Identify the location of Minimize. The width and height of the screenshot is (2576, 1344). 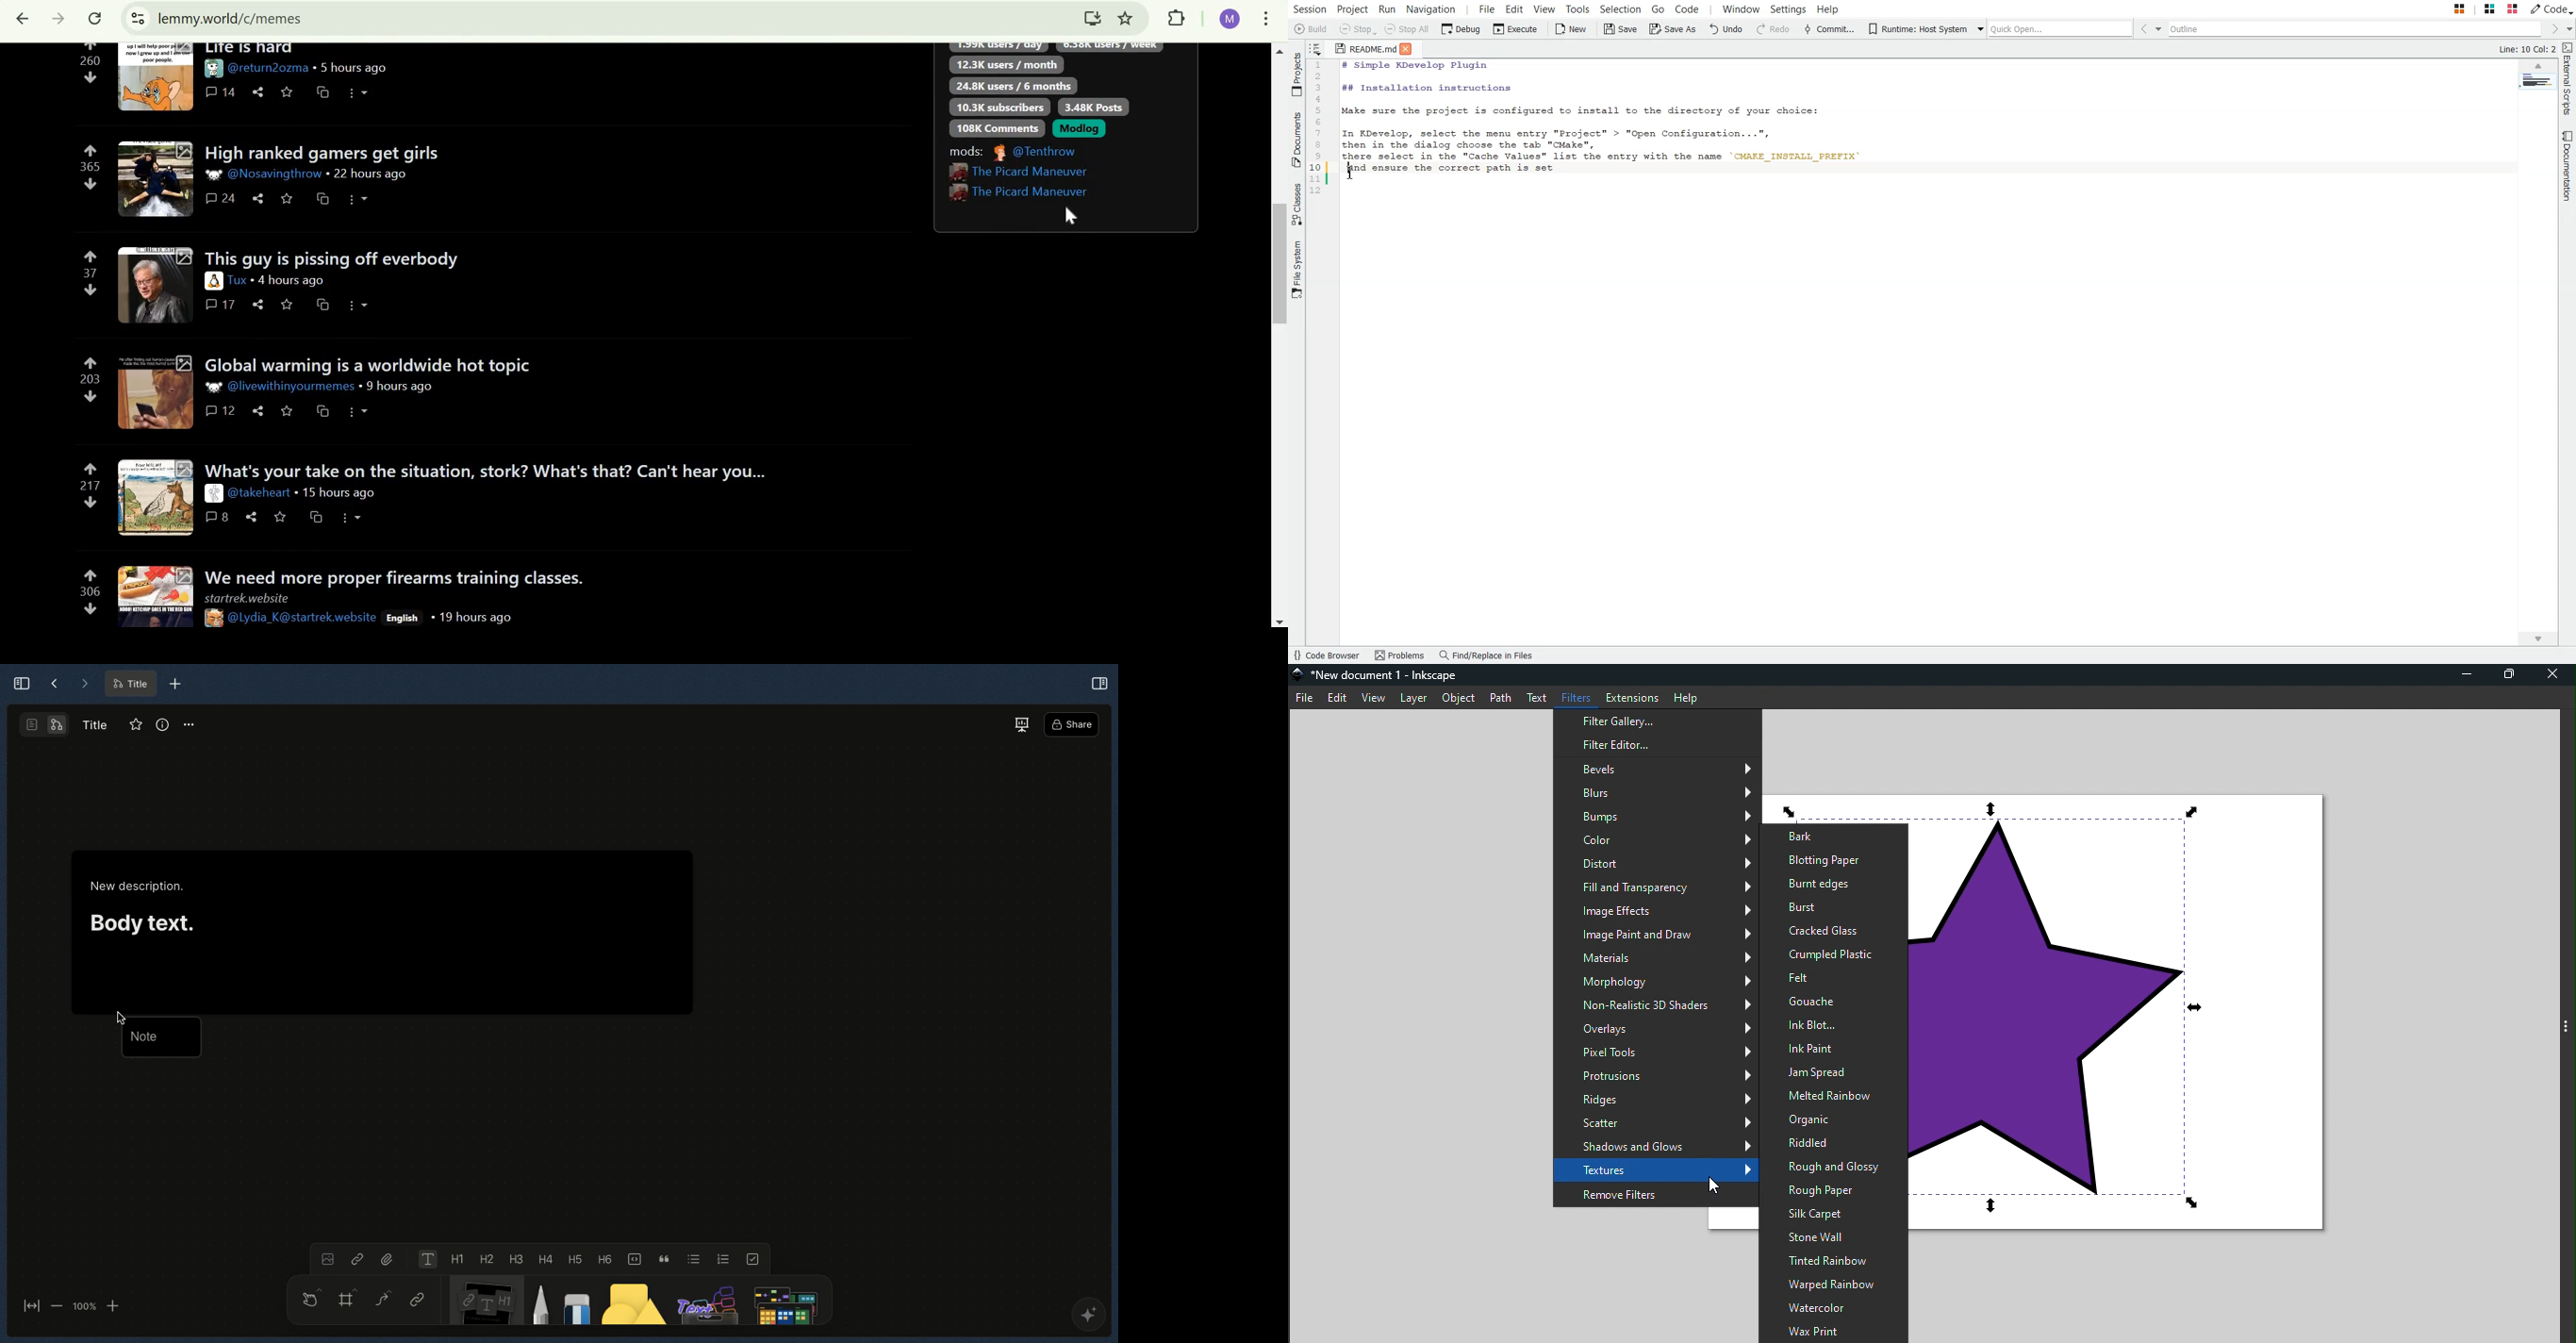
(2466, 676).